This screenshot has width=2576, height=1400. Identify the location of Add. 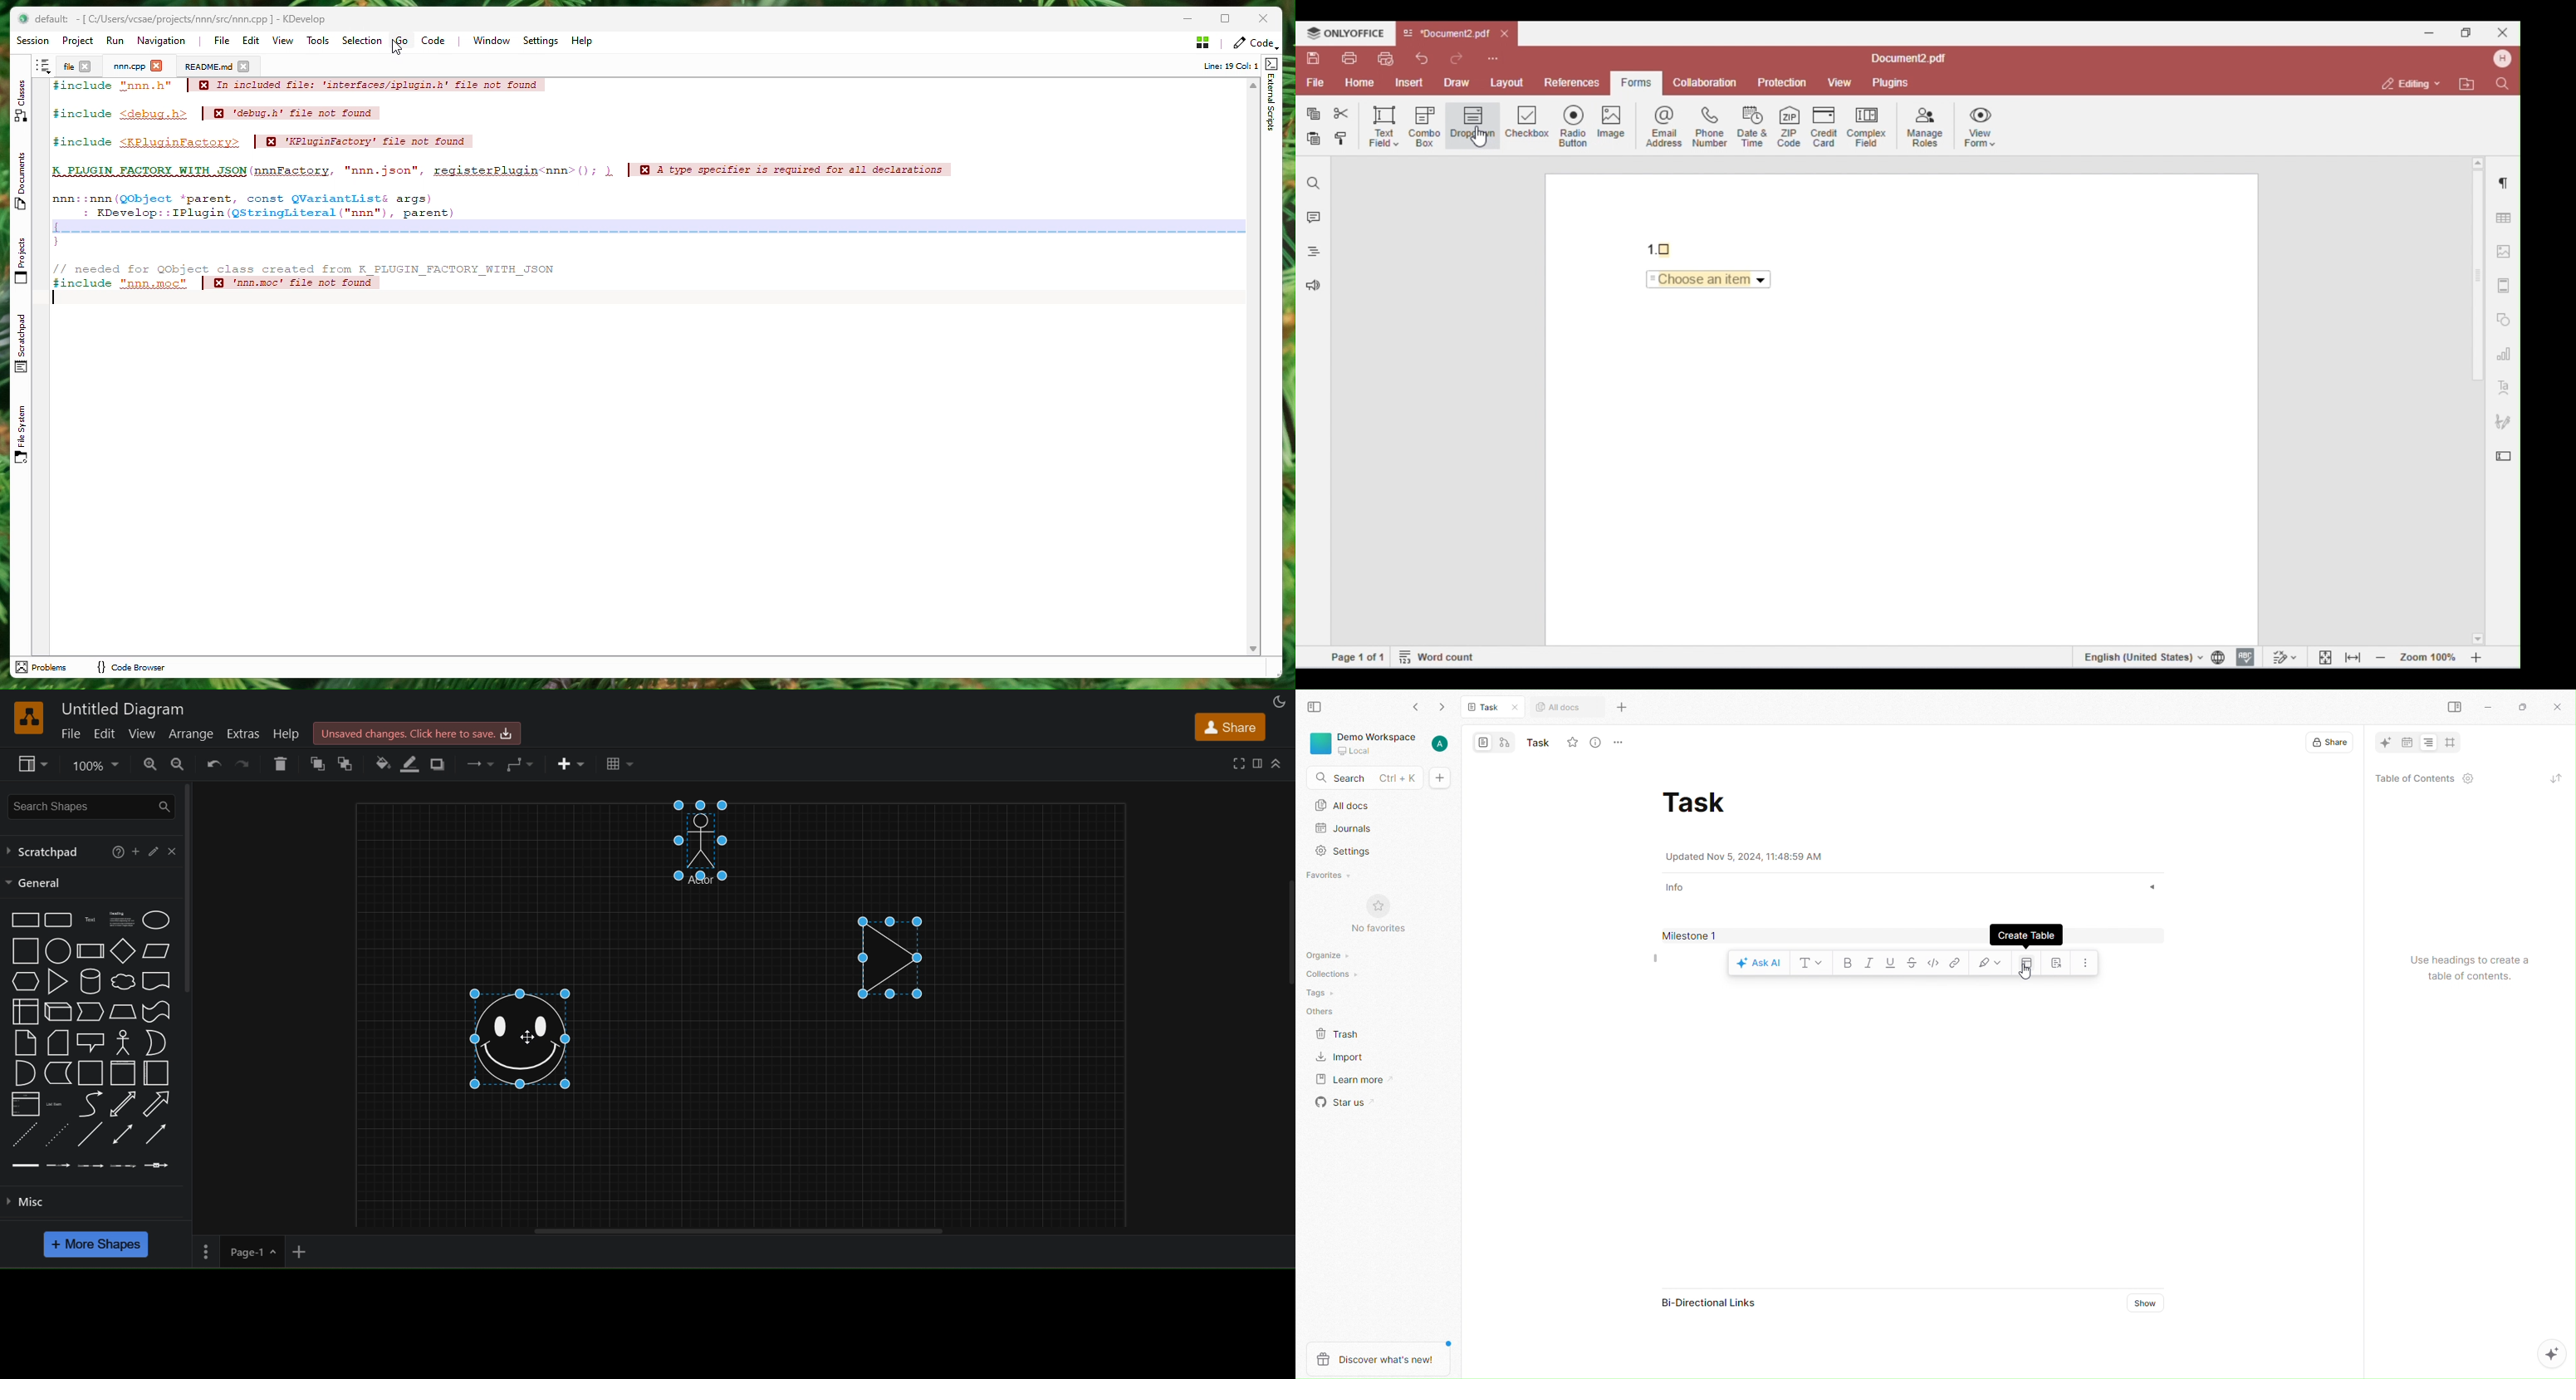
(1440, 779).